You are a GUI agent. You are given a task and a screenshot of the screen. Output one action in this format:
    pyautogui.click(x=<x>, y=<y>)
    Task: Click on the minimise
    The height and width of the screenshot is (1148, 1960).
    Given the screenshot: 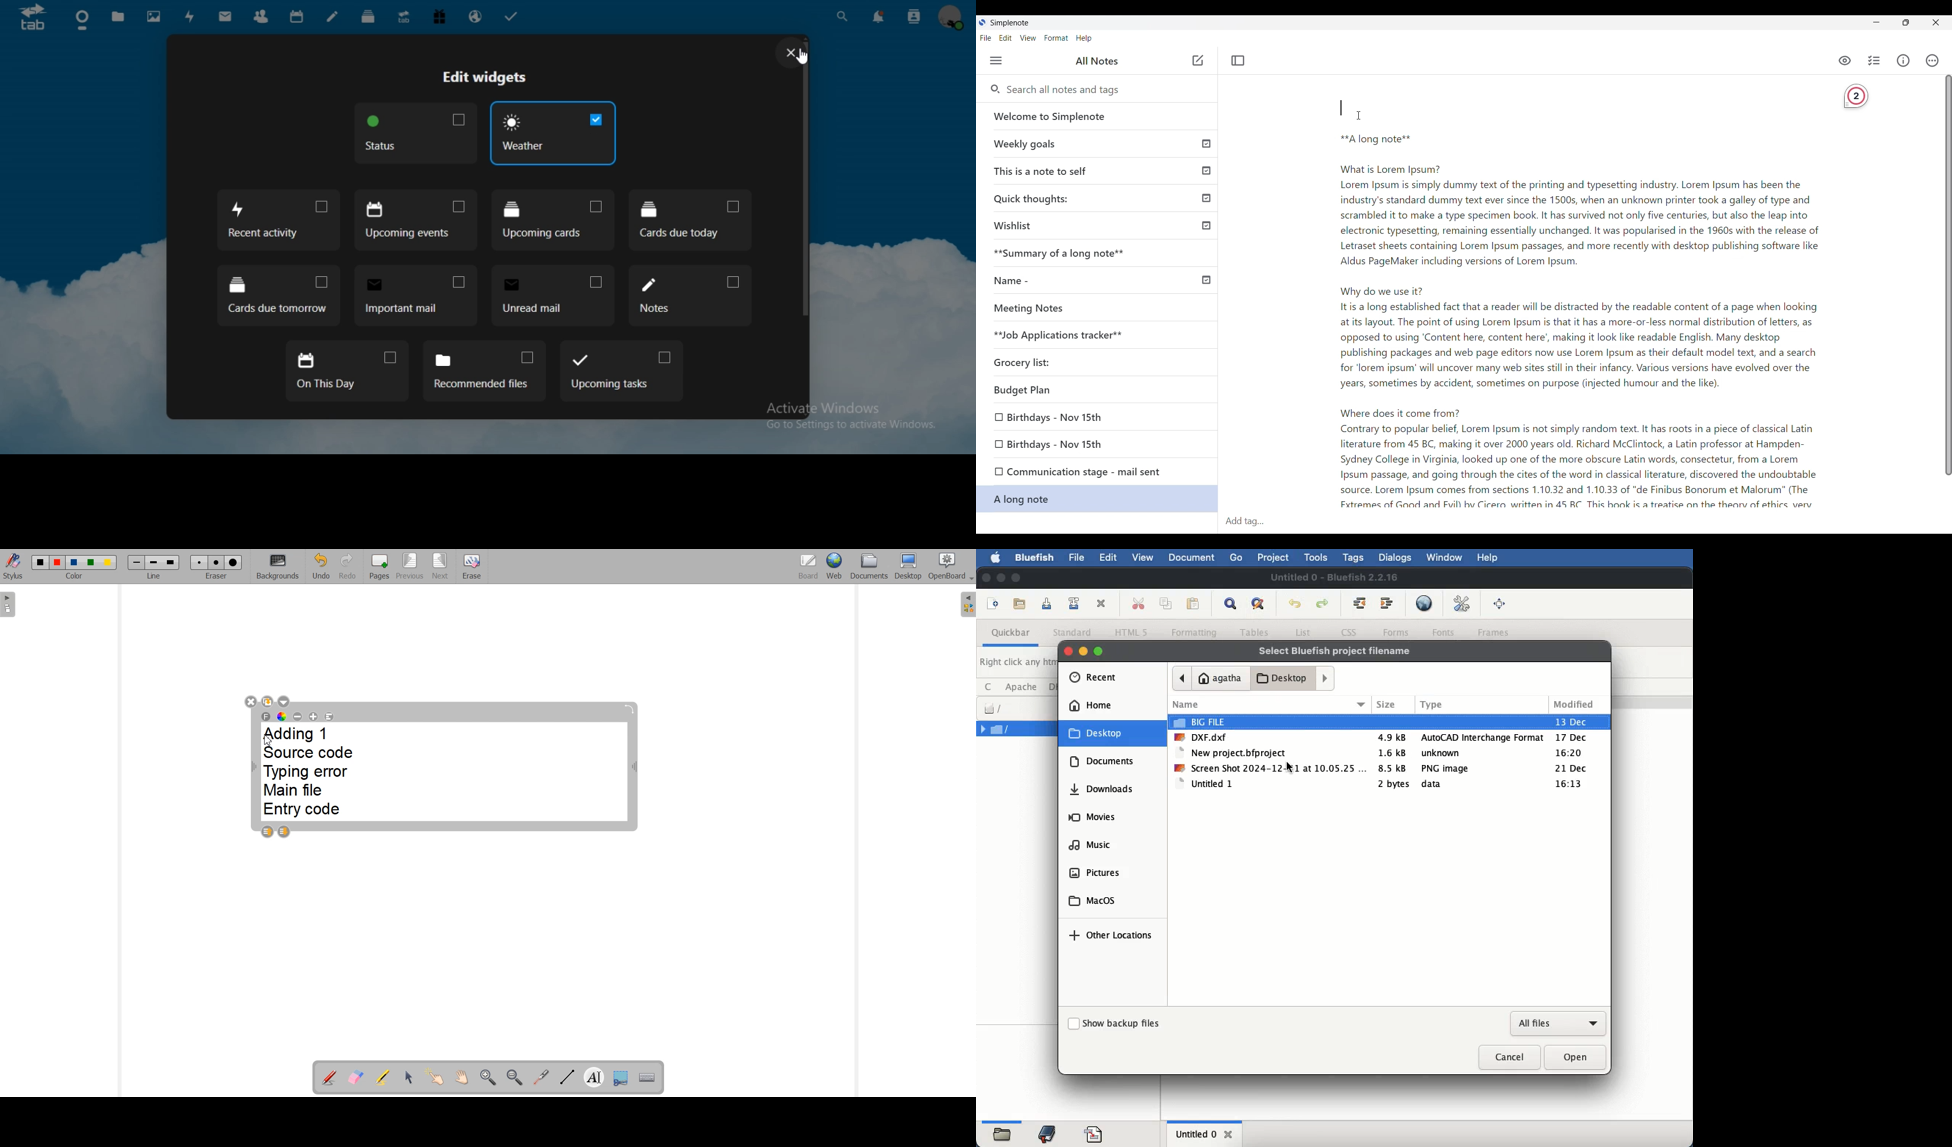 What is the action you would take?
    pyautogui.click(x=1084, y=650)
    